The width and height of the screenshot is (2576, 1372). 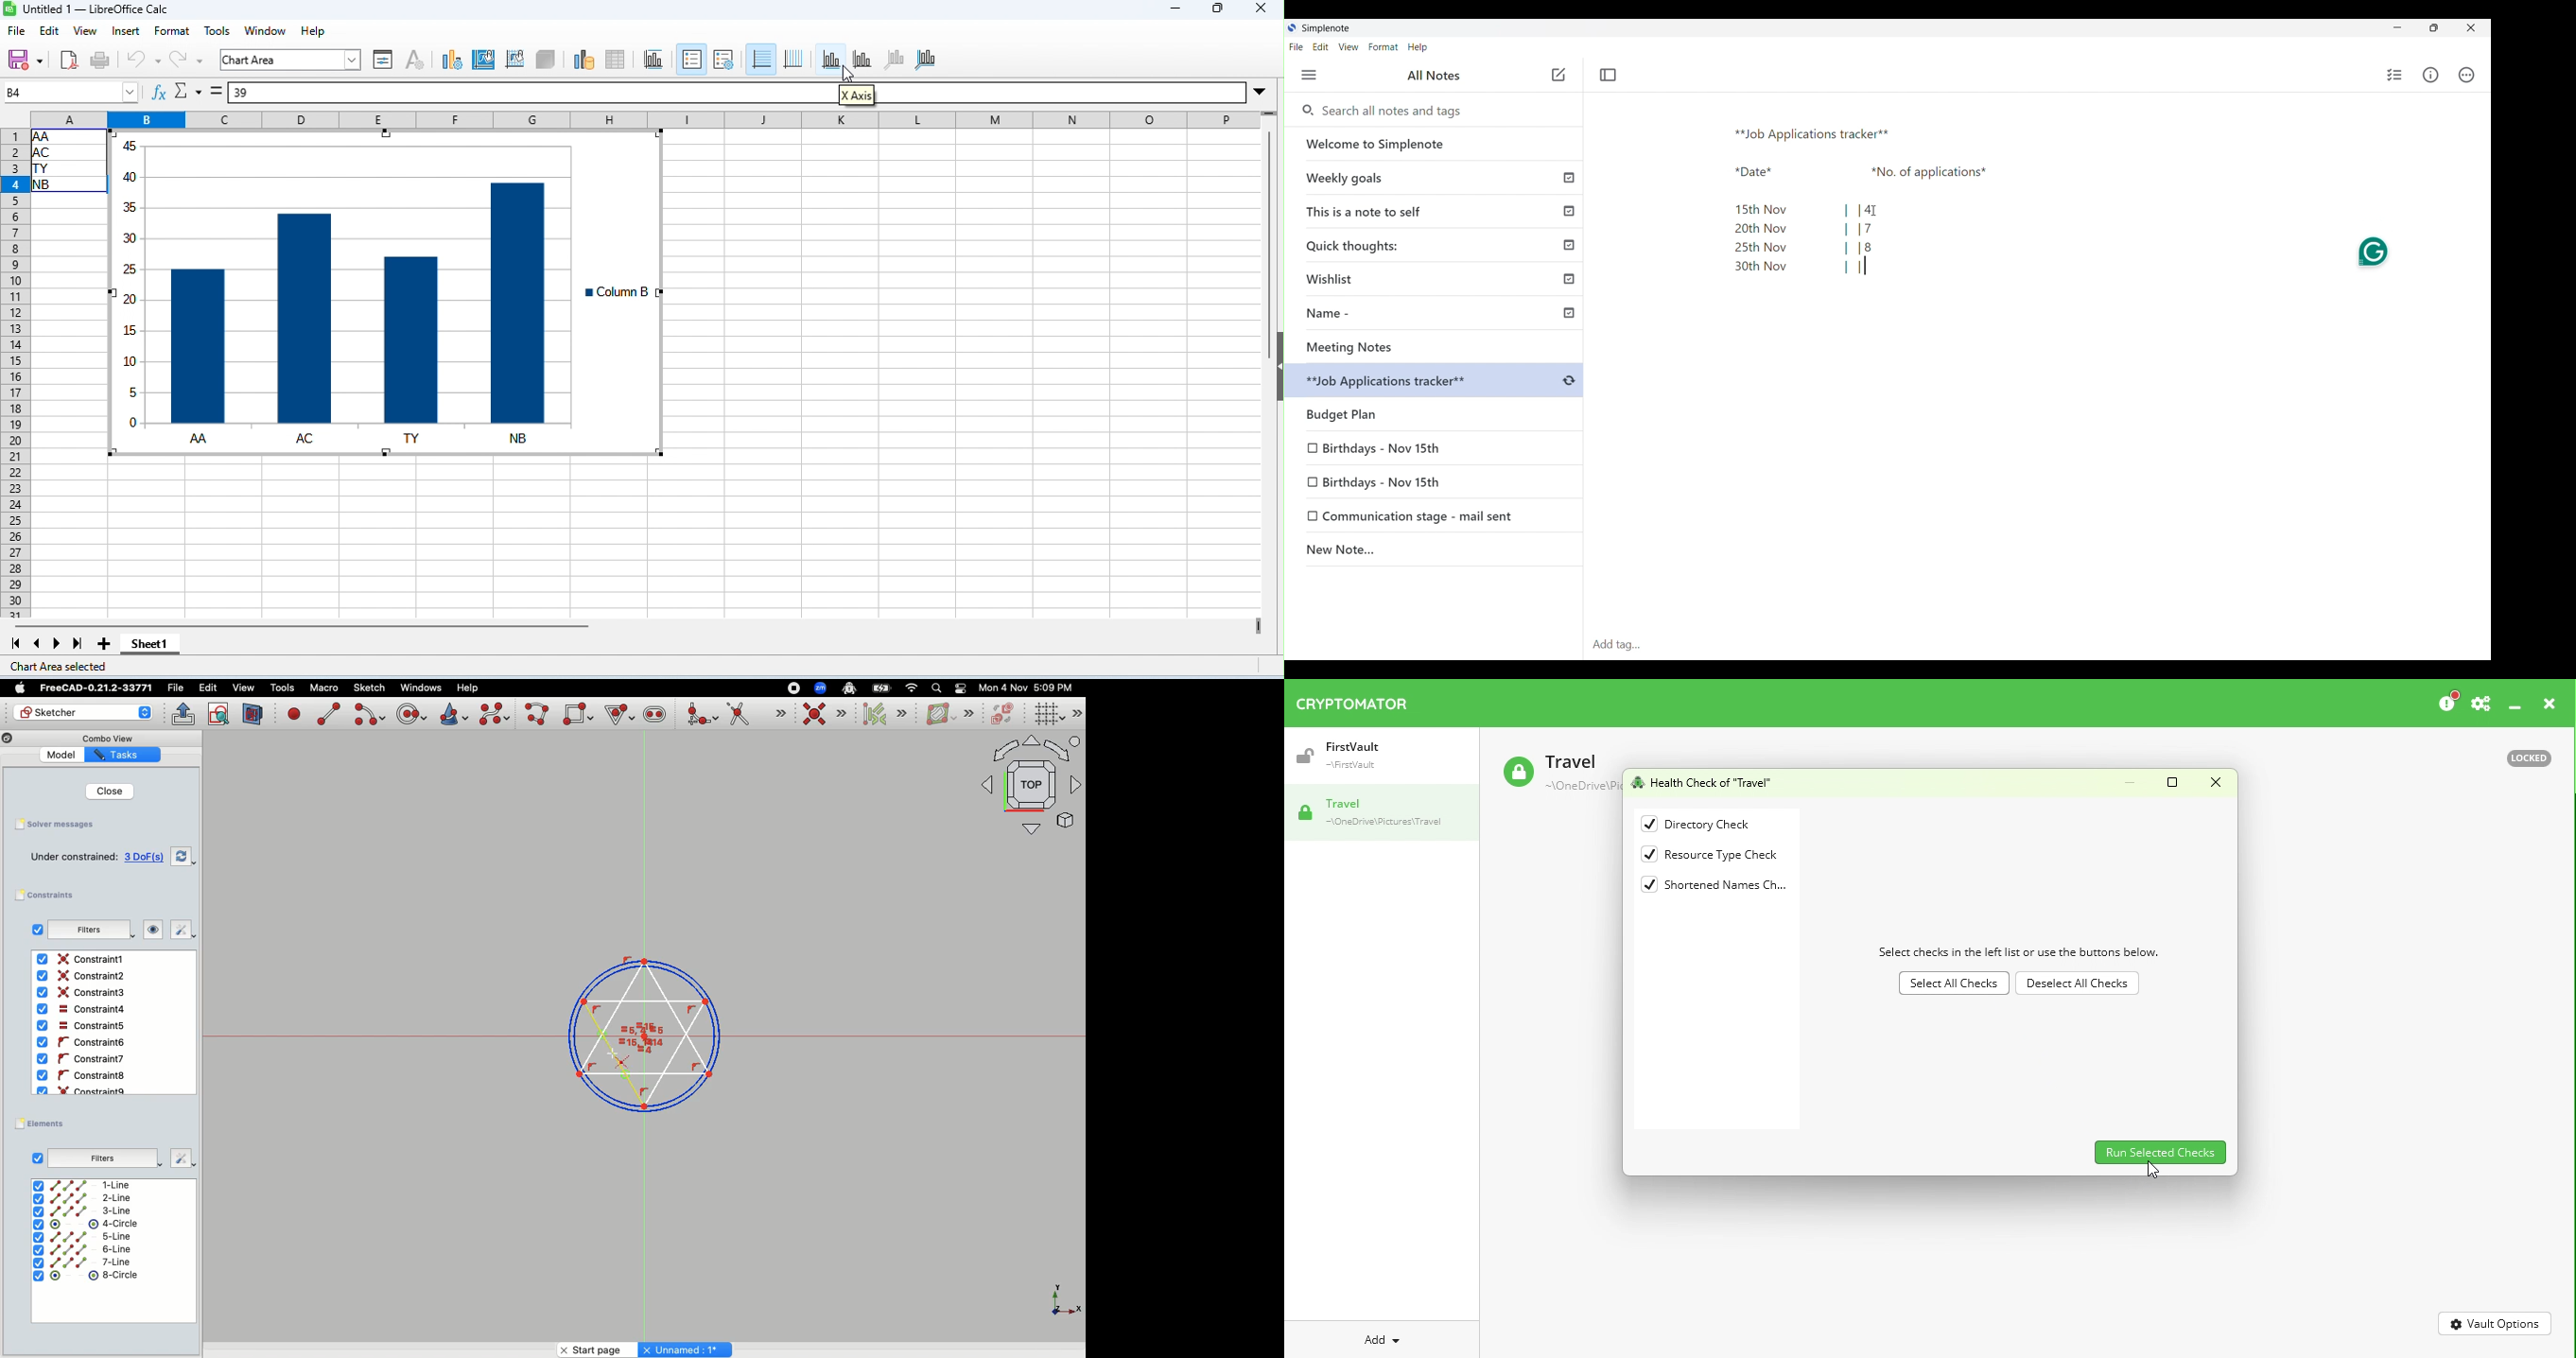 What do you see at coordinates (180, 1157) in the screenshot?
I see `Fix` at bounding box center [180, 1157].